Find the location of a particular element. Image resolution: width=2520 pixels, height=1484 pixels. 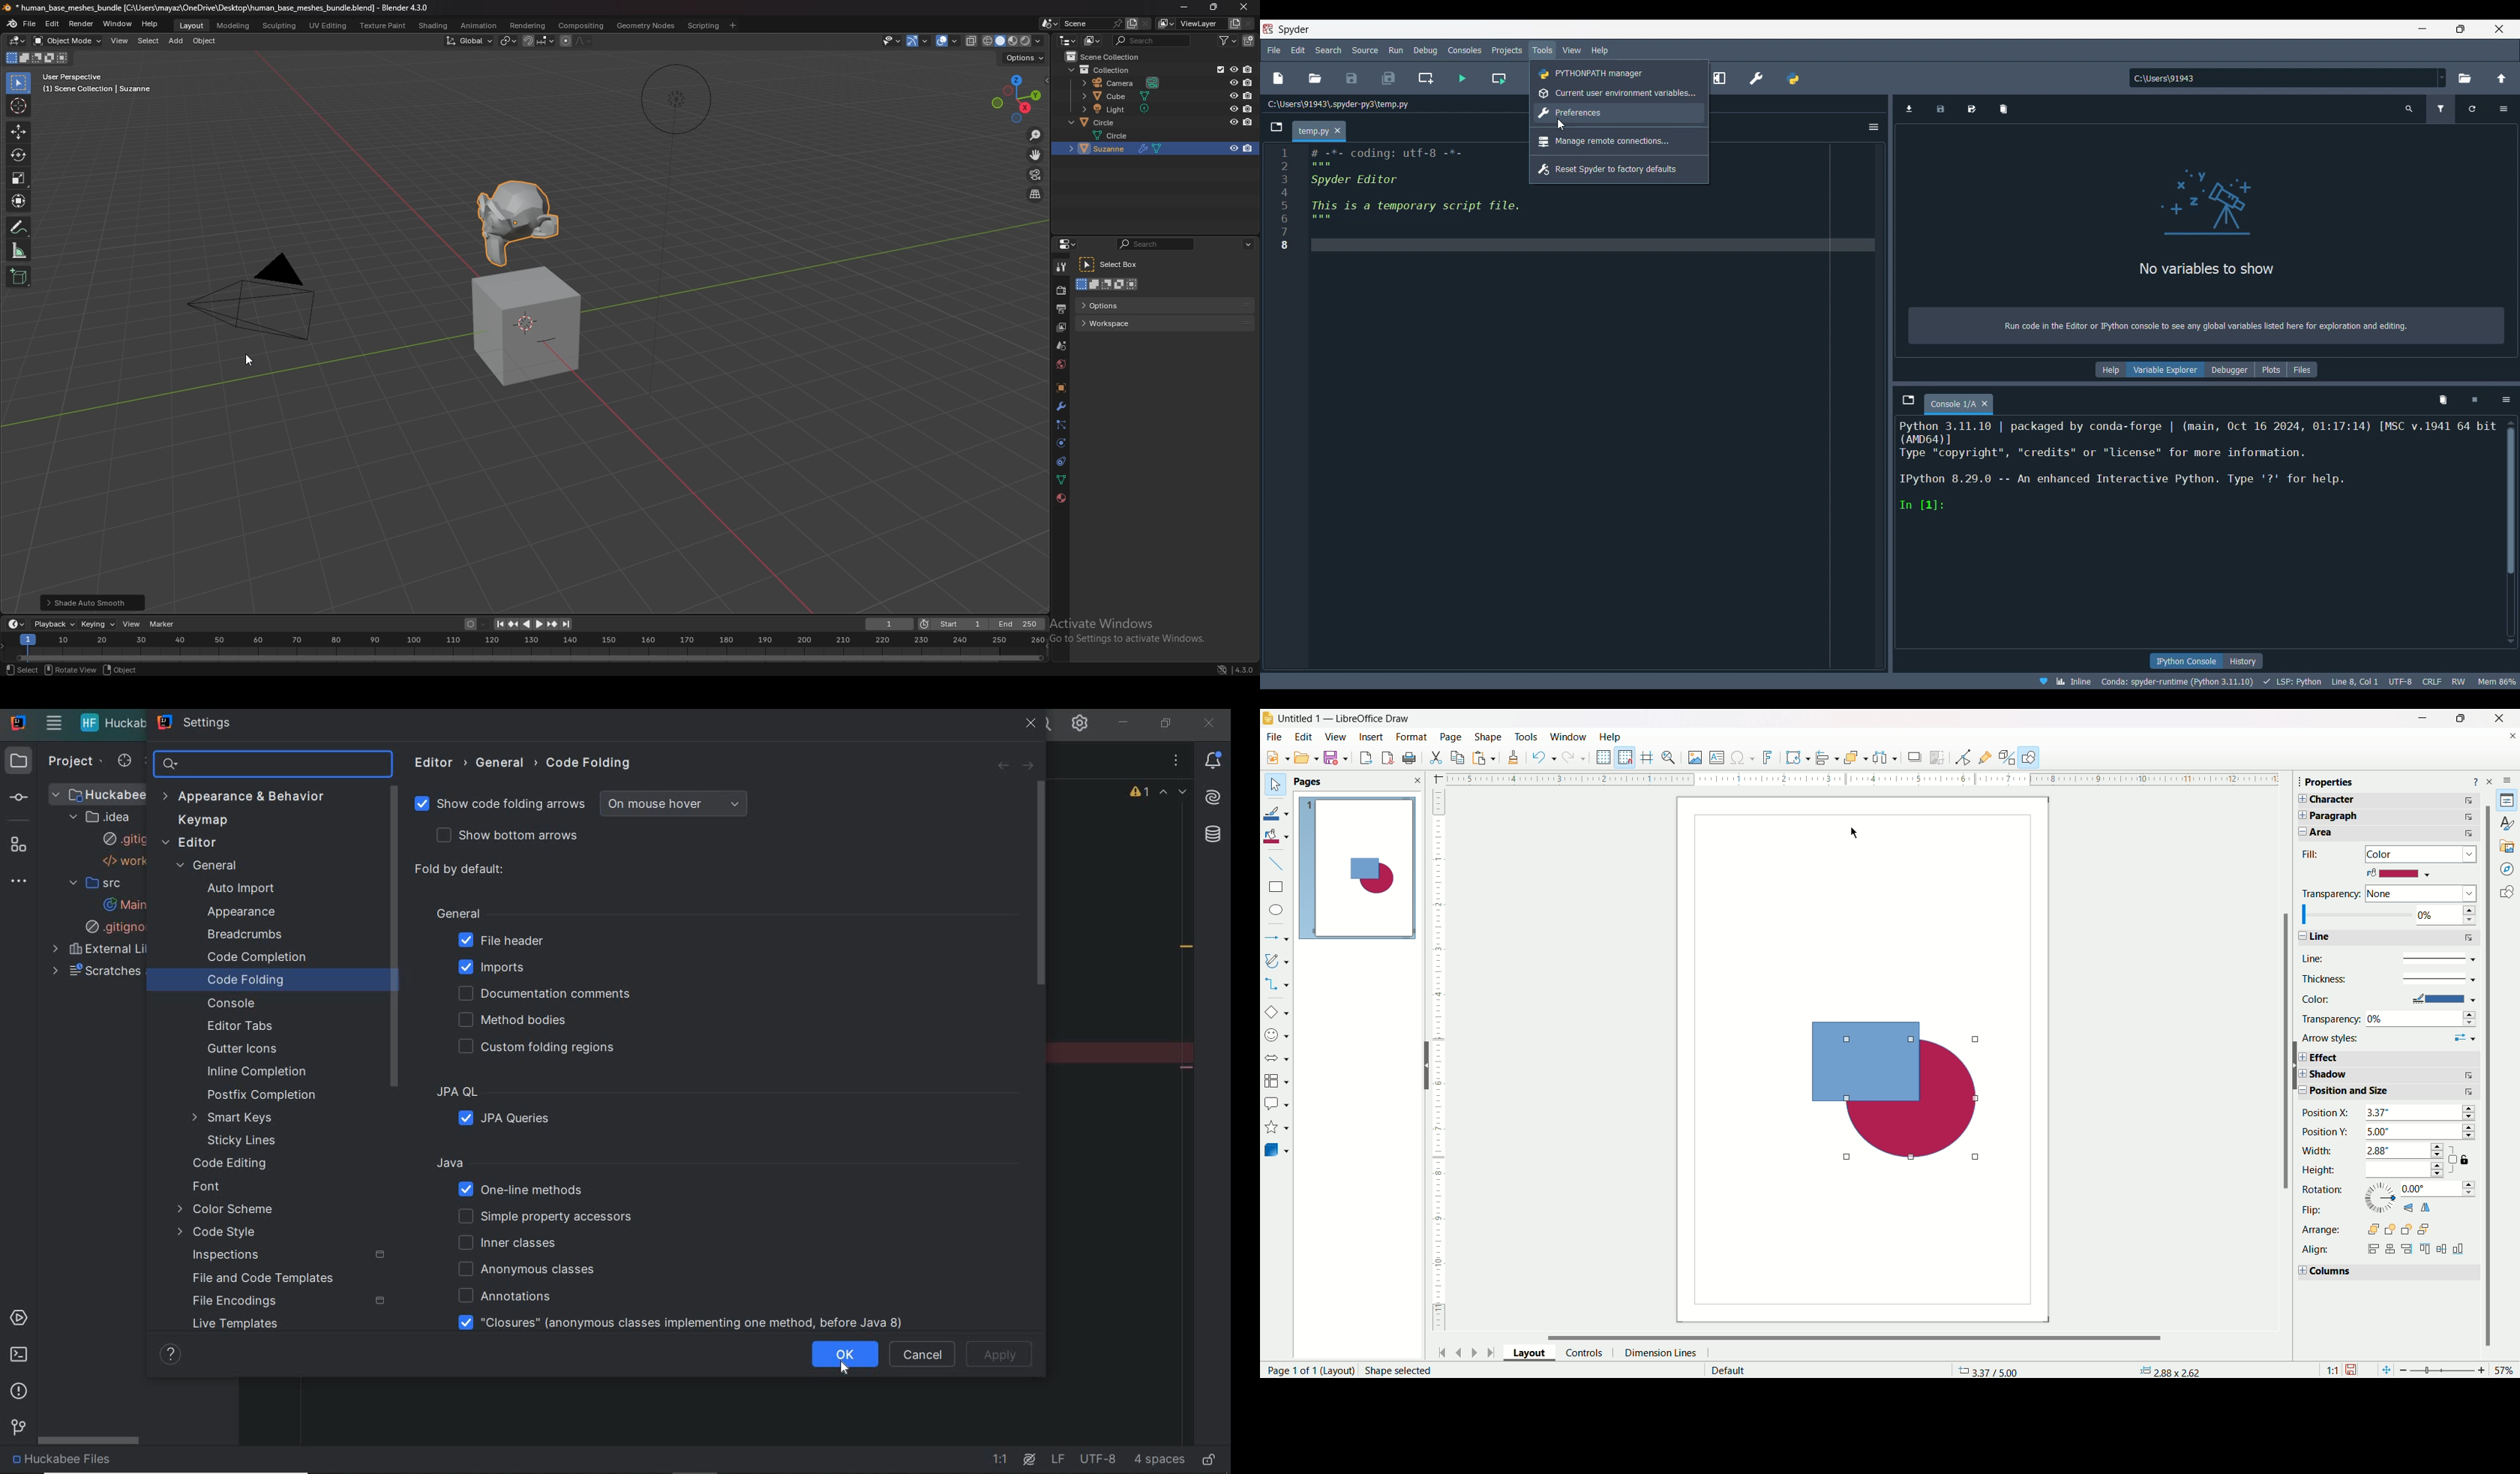

point edit is located at coordinates (1959, 757).